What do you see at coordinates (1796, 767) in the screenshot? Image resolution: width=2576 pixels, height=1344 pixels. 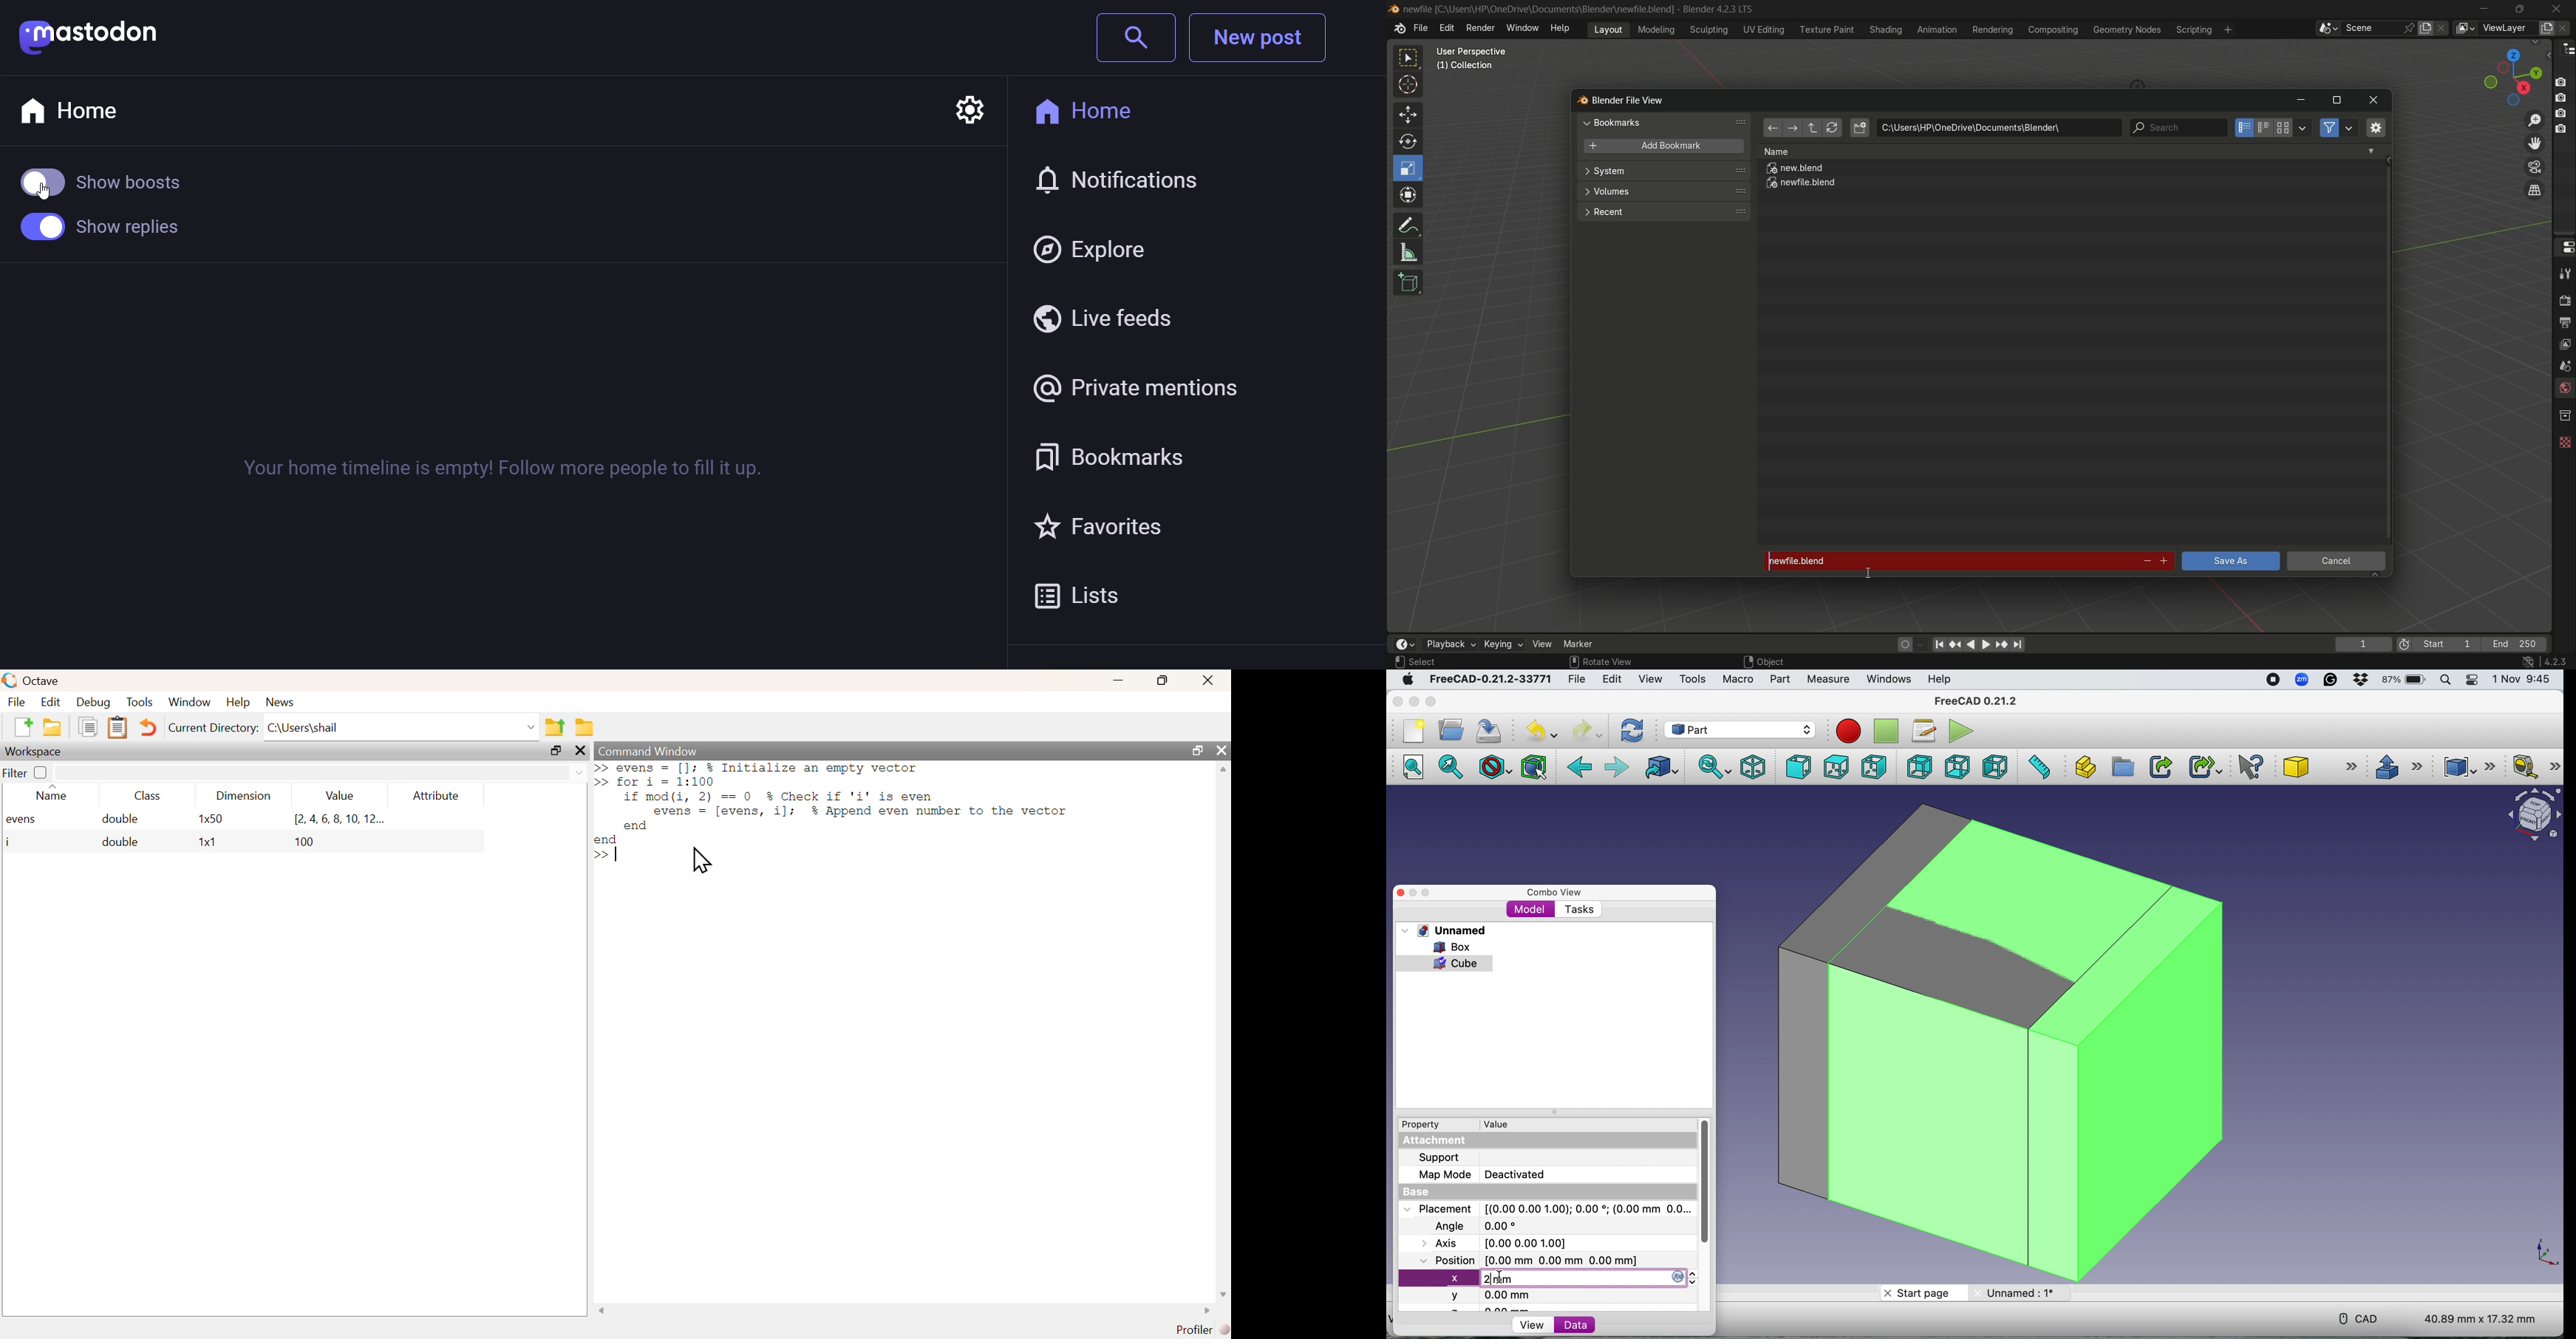 I see `Front` at bounding box center [1796, 767].